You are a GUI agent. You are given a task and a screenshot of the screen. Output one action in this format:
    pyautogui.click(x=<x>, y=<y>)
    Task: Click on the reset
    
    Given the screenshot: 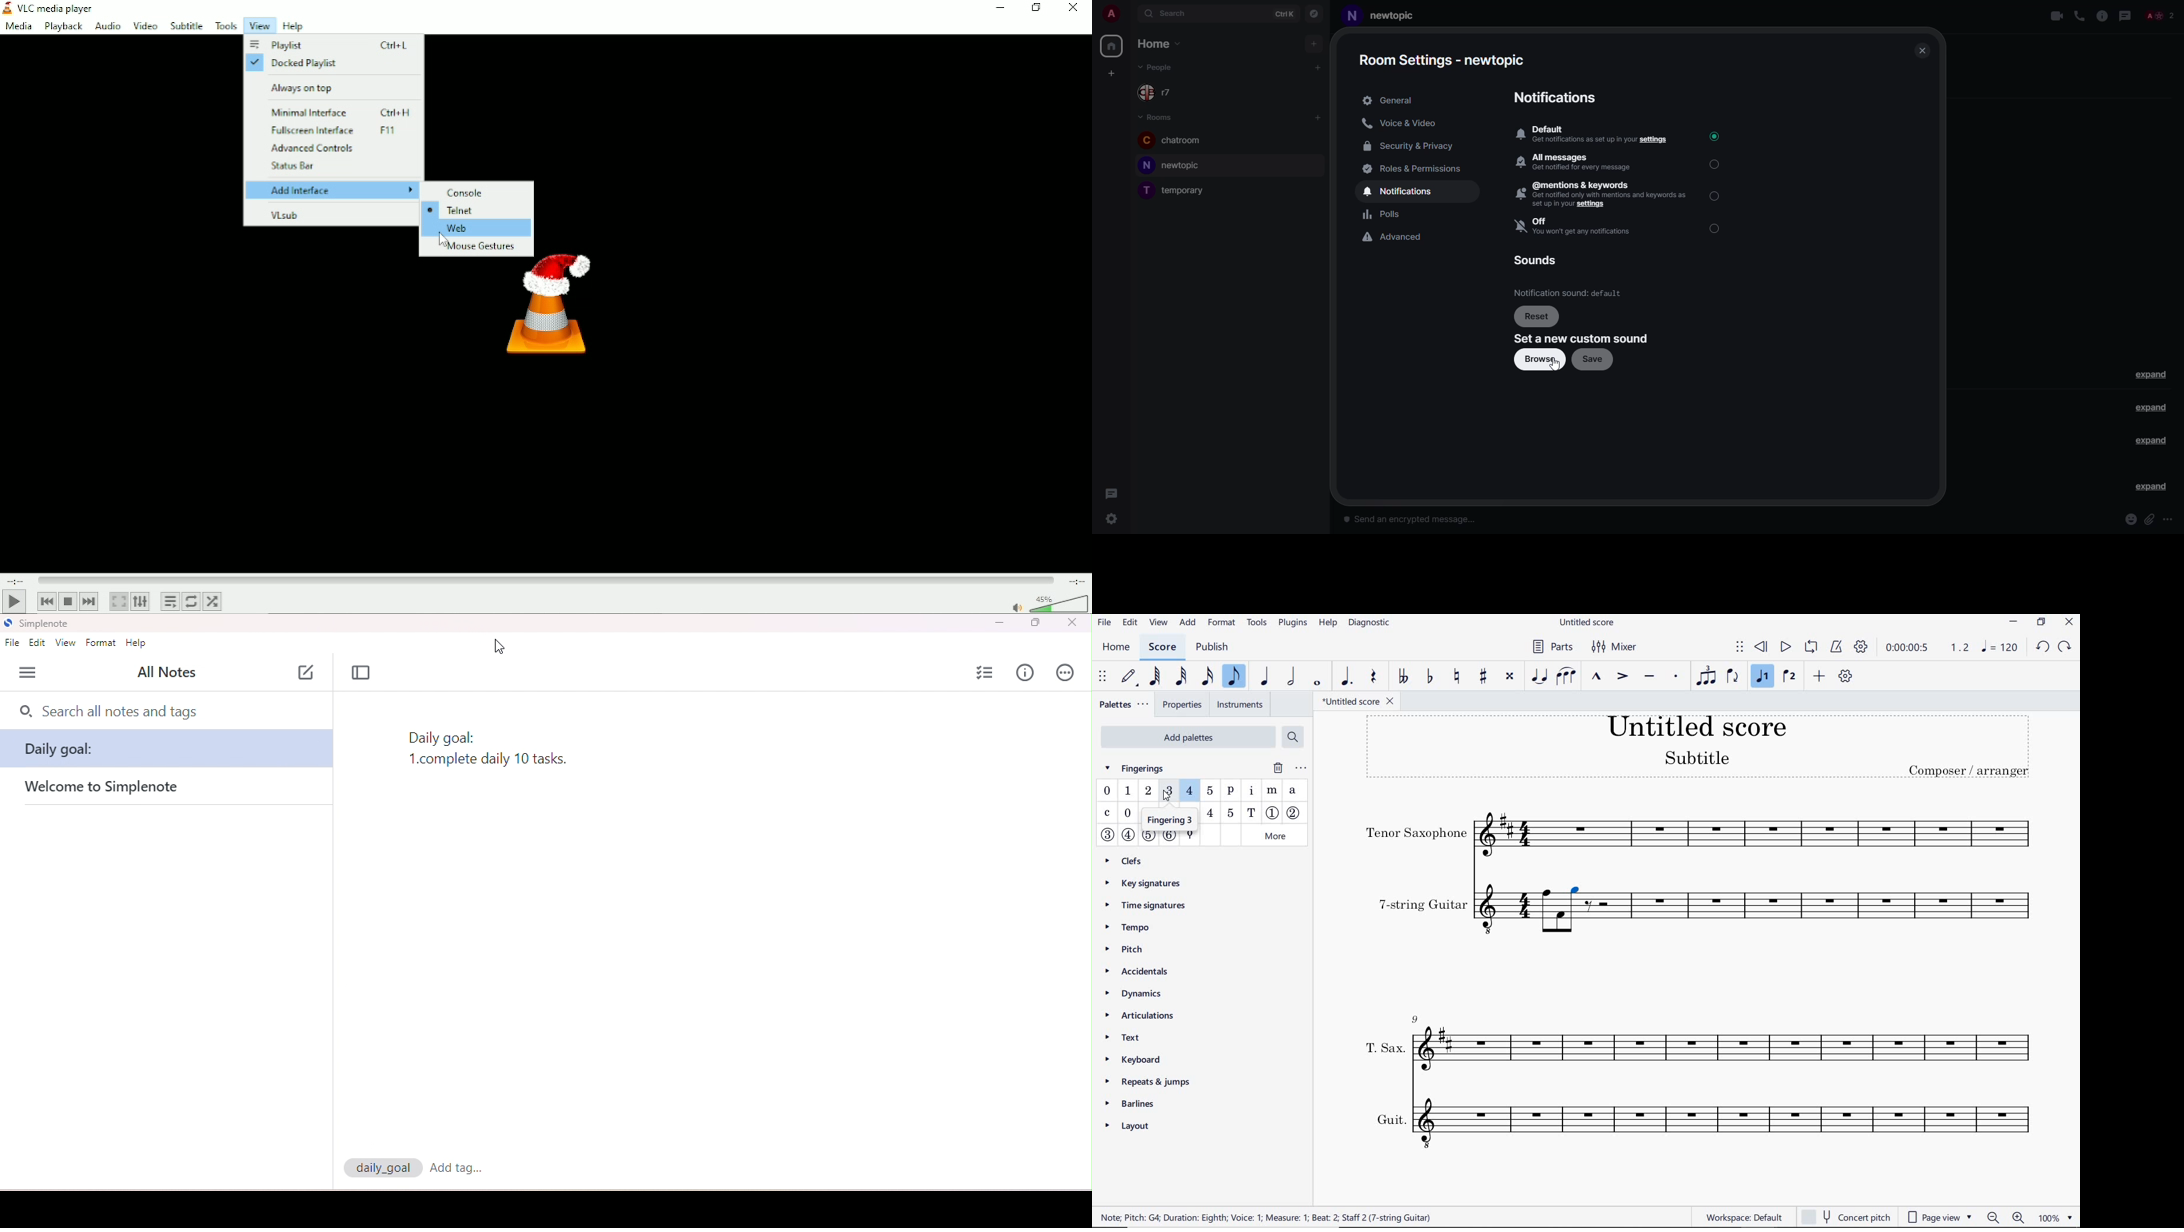 What is the action you would take?
    pyautogui.click(x=1537, y=317)
    